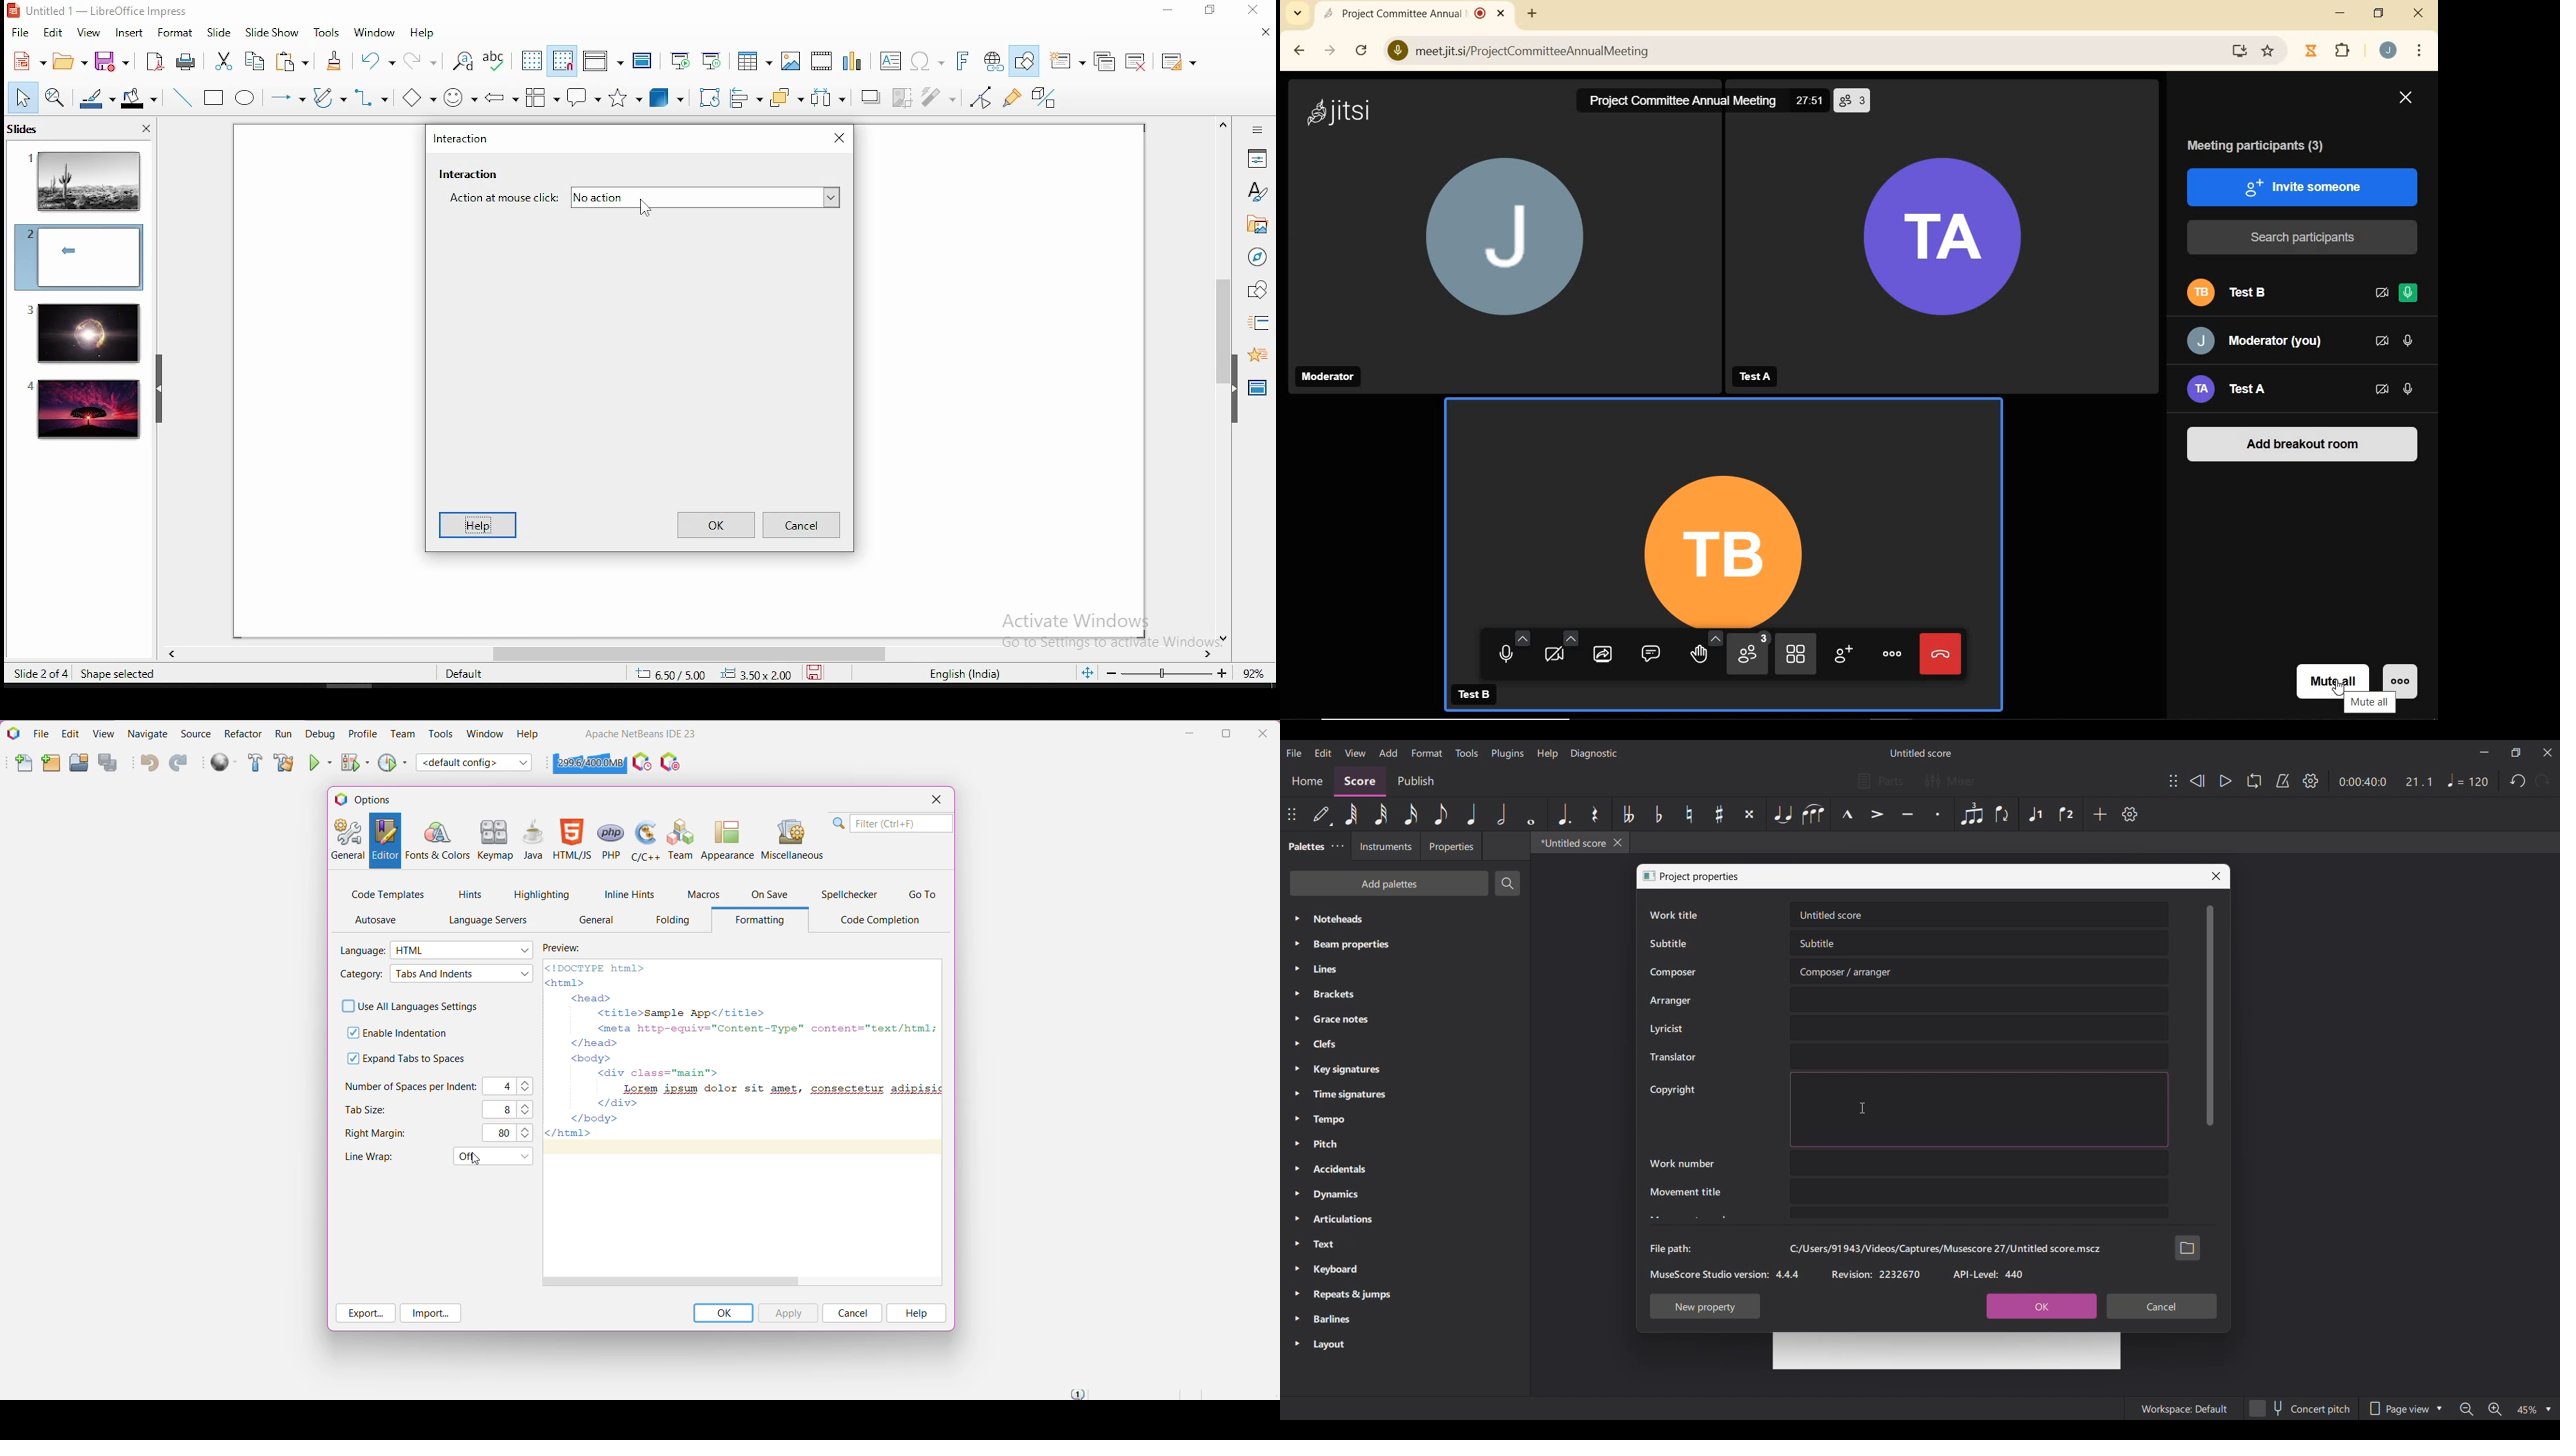 Image resolution: width=2576 pixels, height=1456 pixels. I want to click on Text box for Translator, so click(1979, 1056).